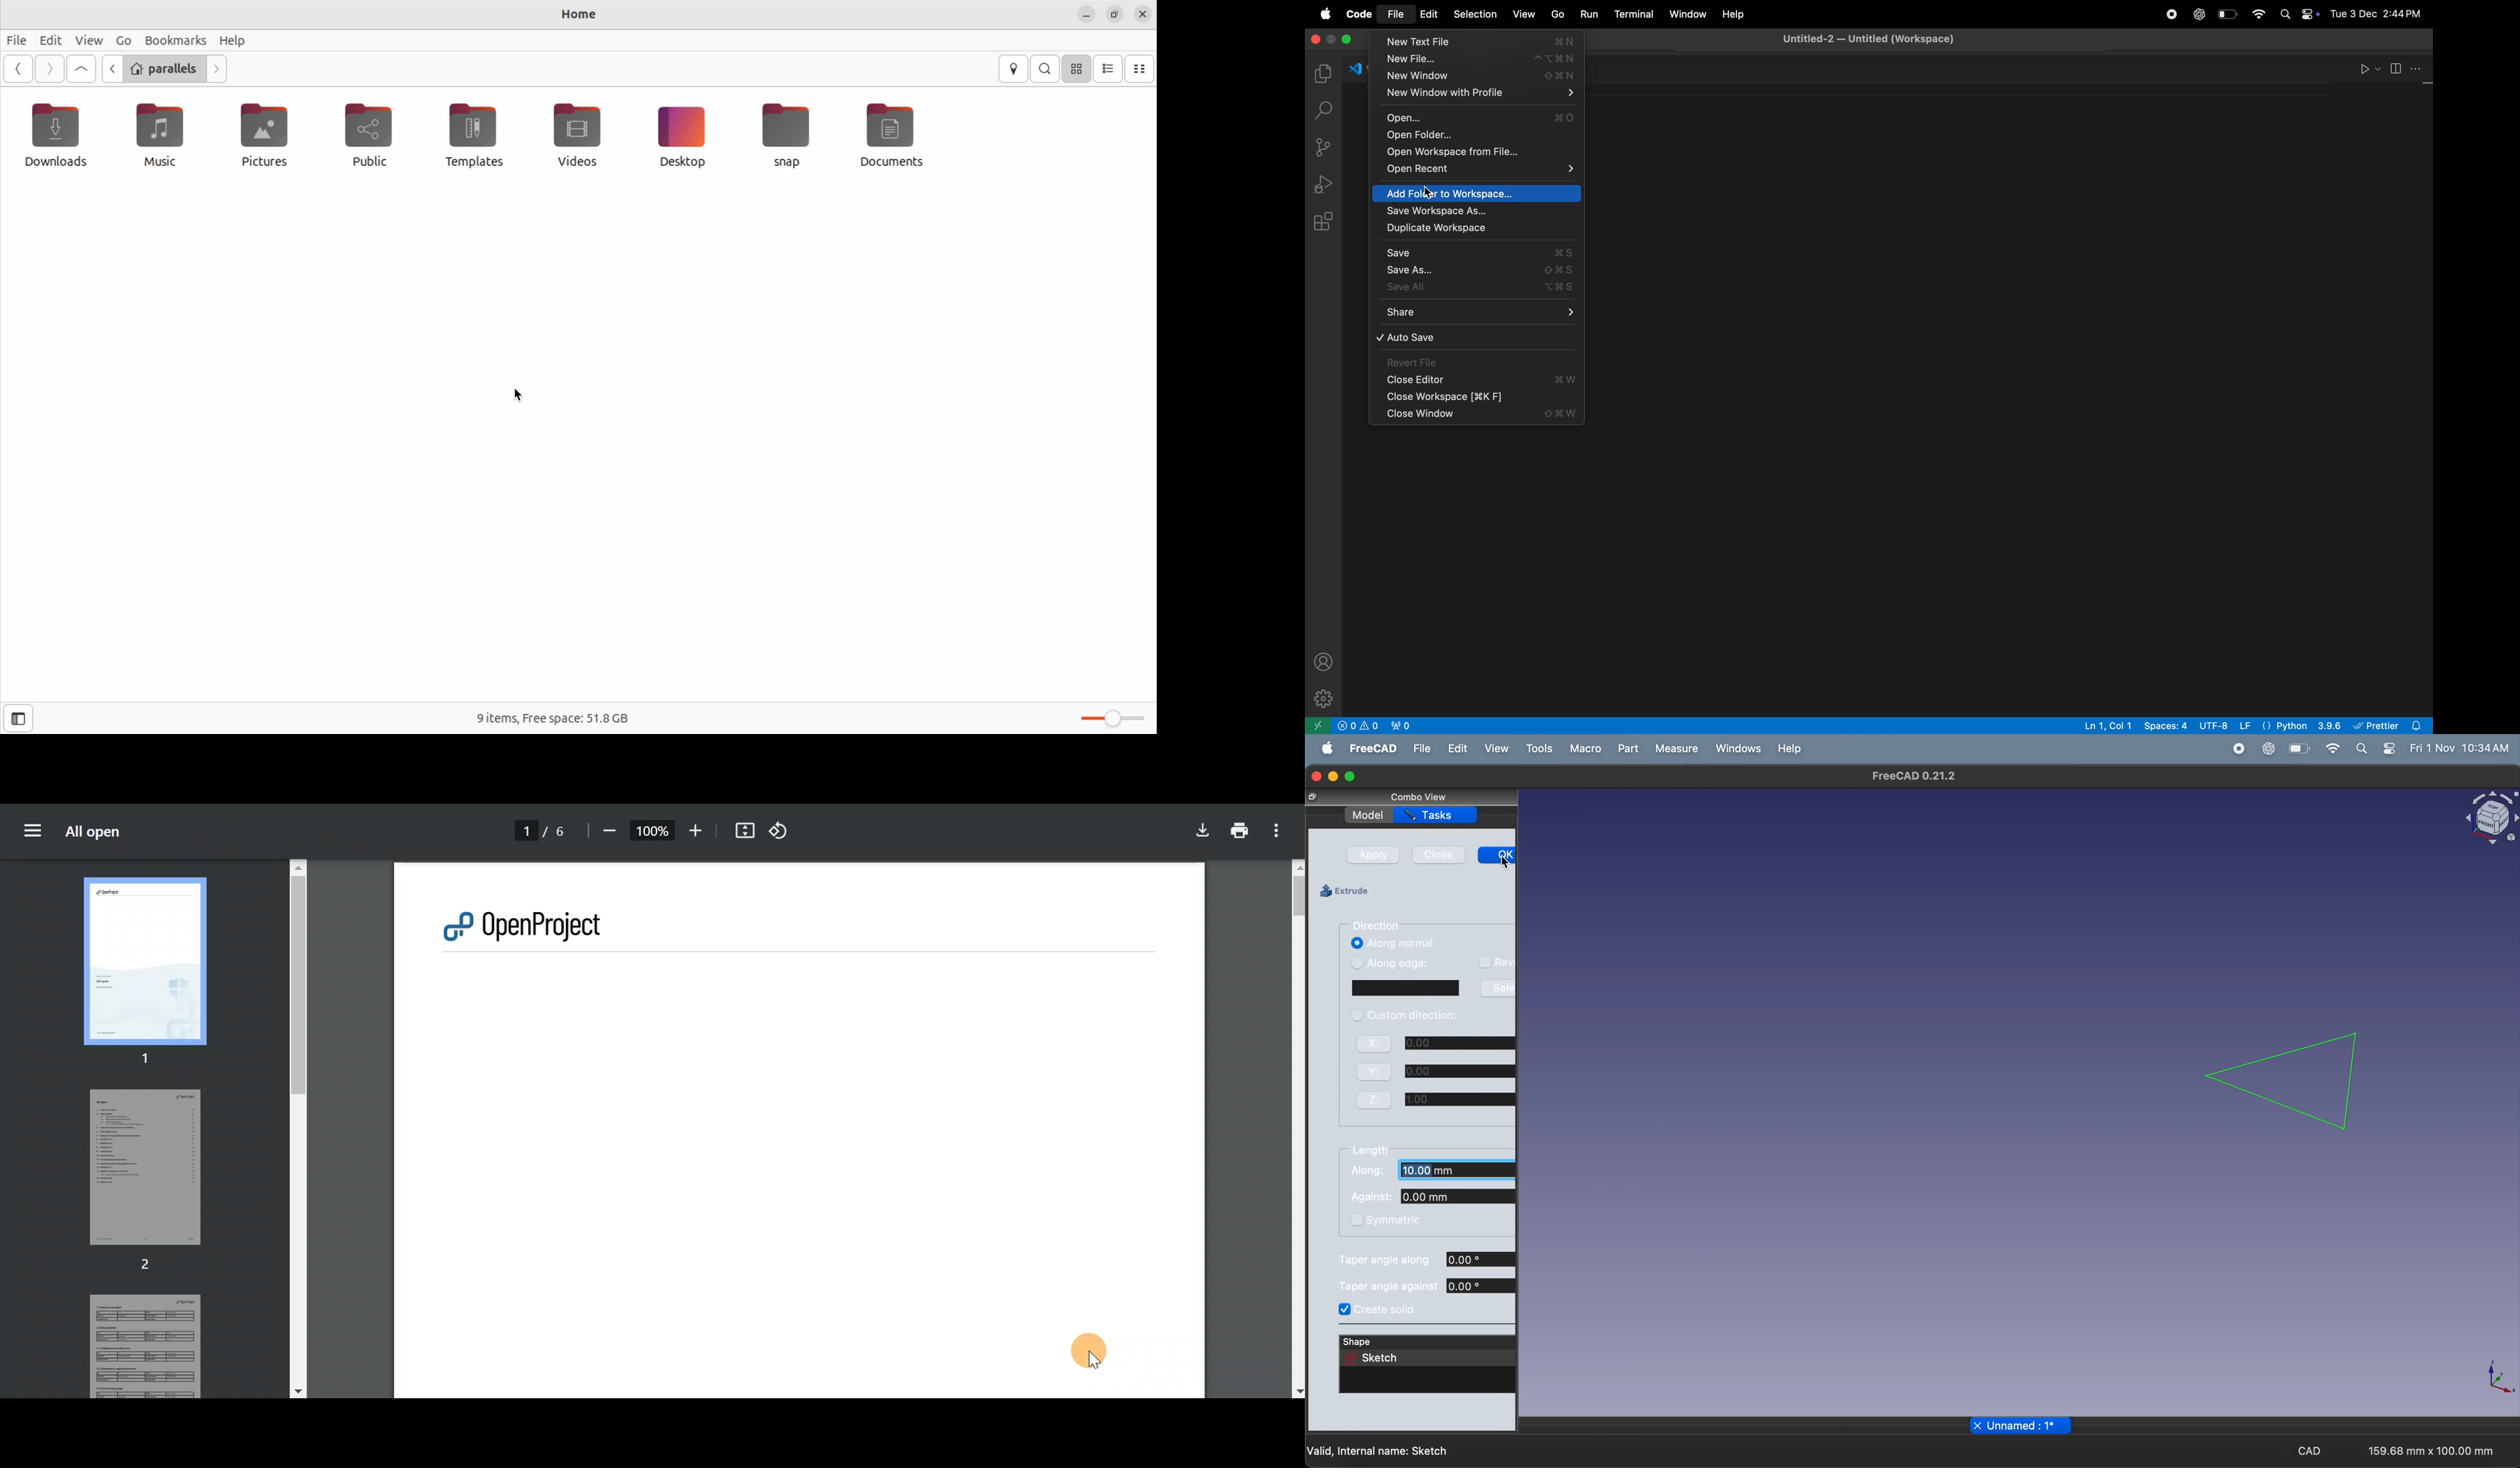  What do you see at coordinates (1323, 698) in the screenshot?
I see `settings` at bounding box center [1323, 698].